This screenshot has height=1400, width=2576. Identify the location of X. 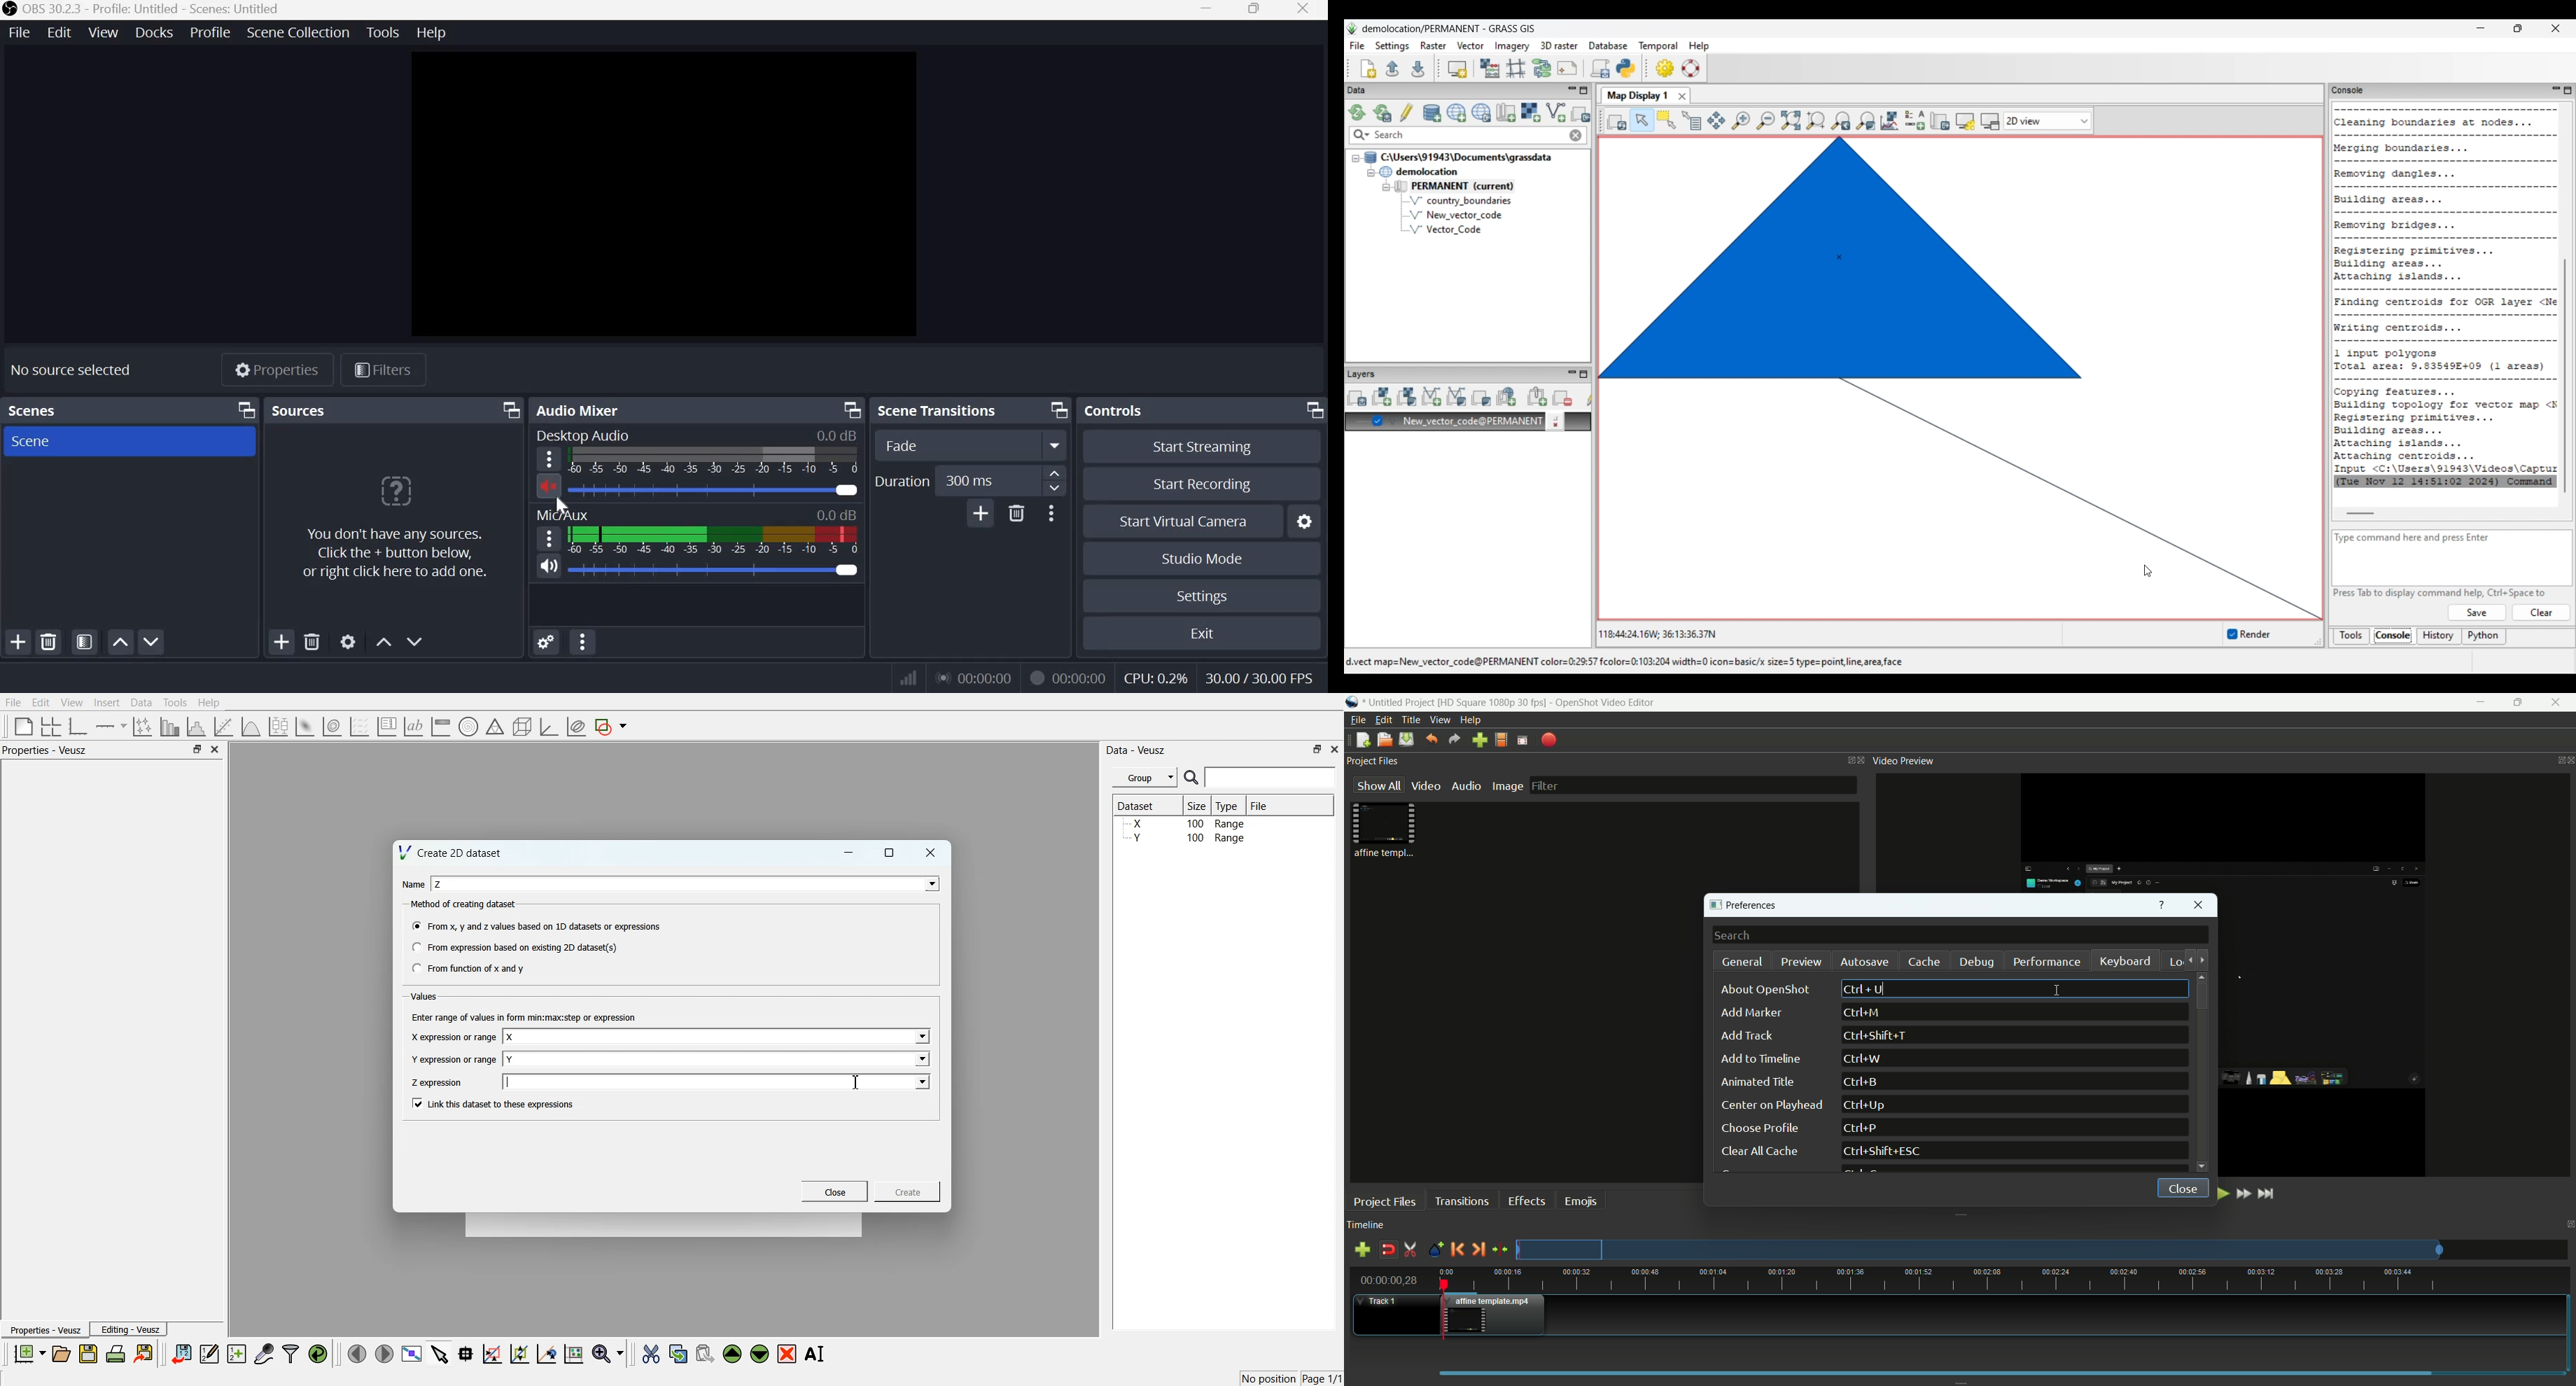
(511, 1037).